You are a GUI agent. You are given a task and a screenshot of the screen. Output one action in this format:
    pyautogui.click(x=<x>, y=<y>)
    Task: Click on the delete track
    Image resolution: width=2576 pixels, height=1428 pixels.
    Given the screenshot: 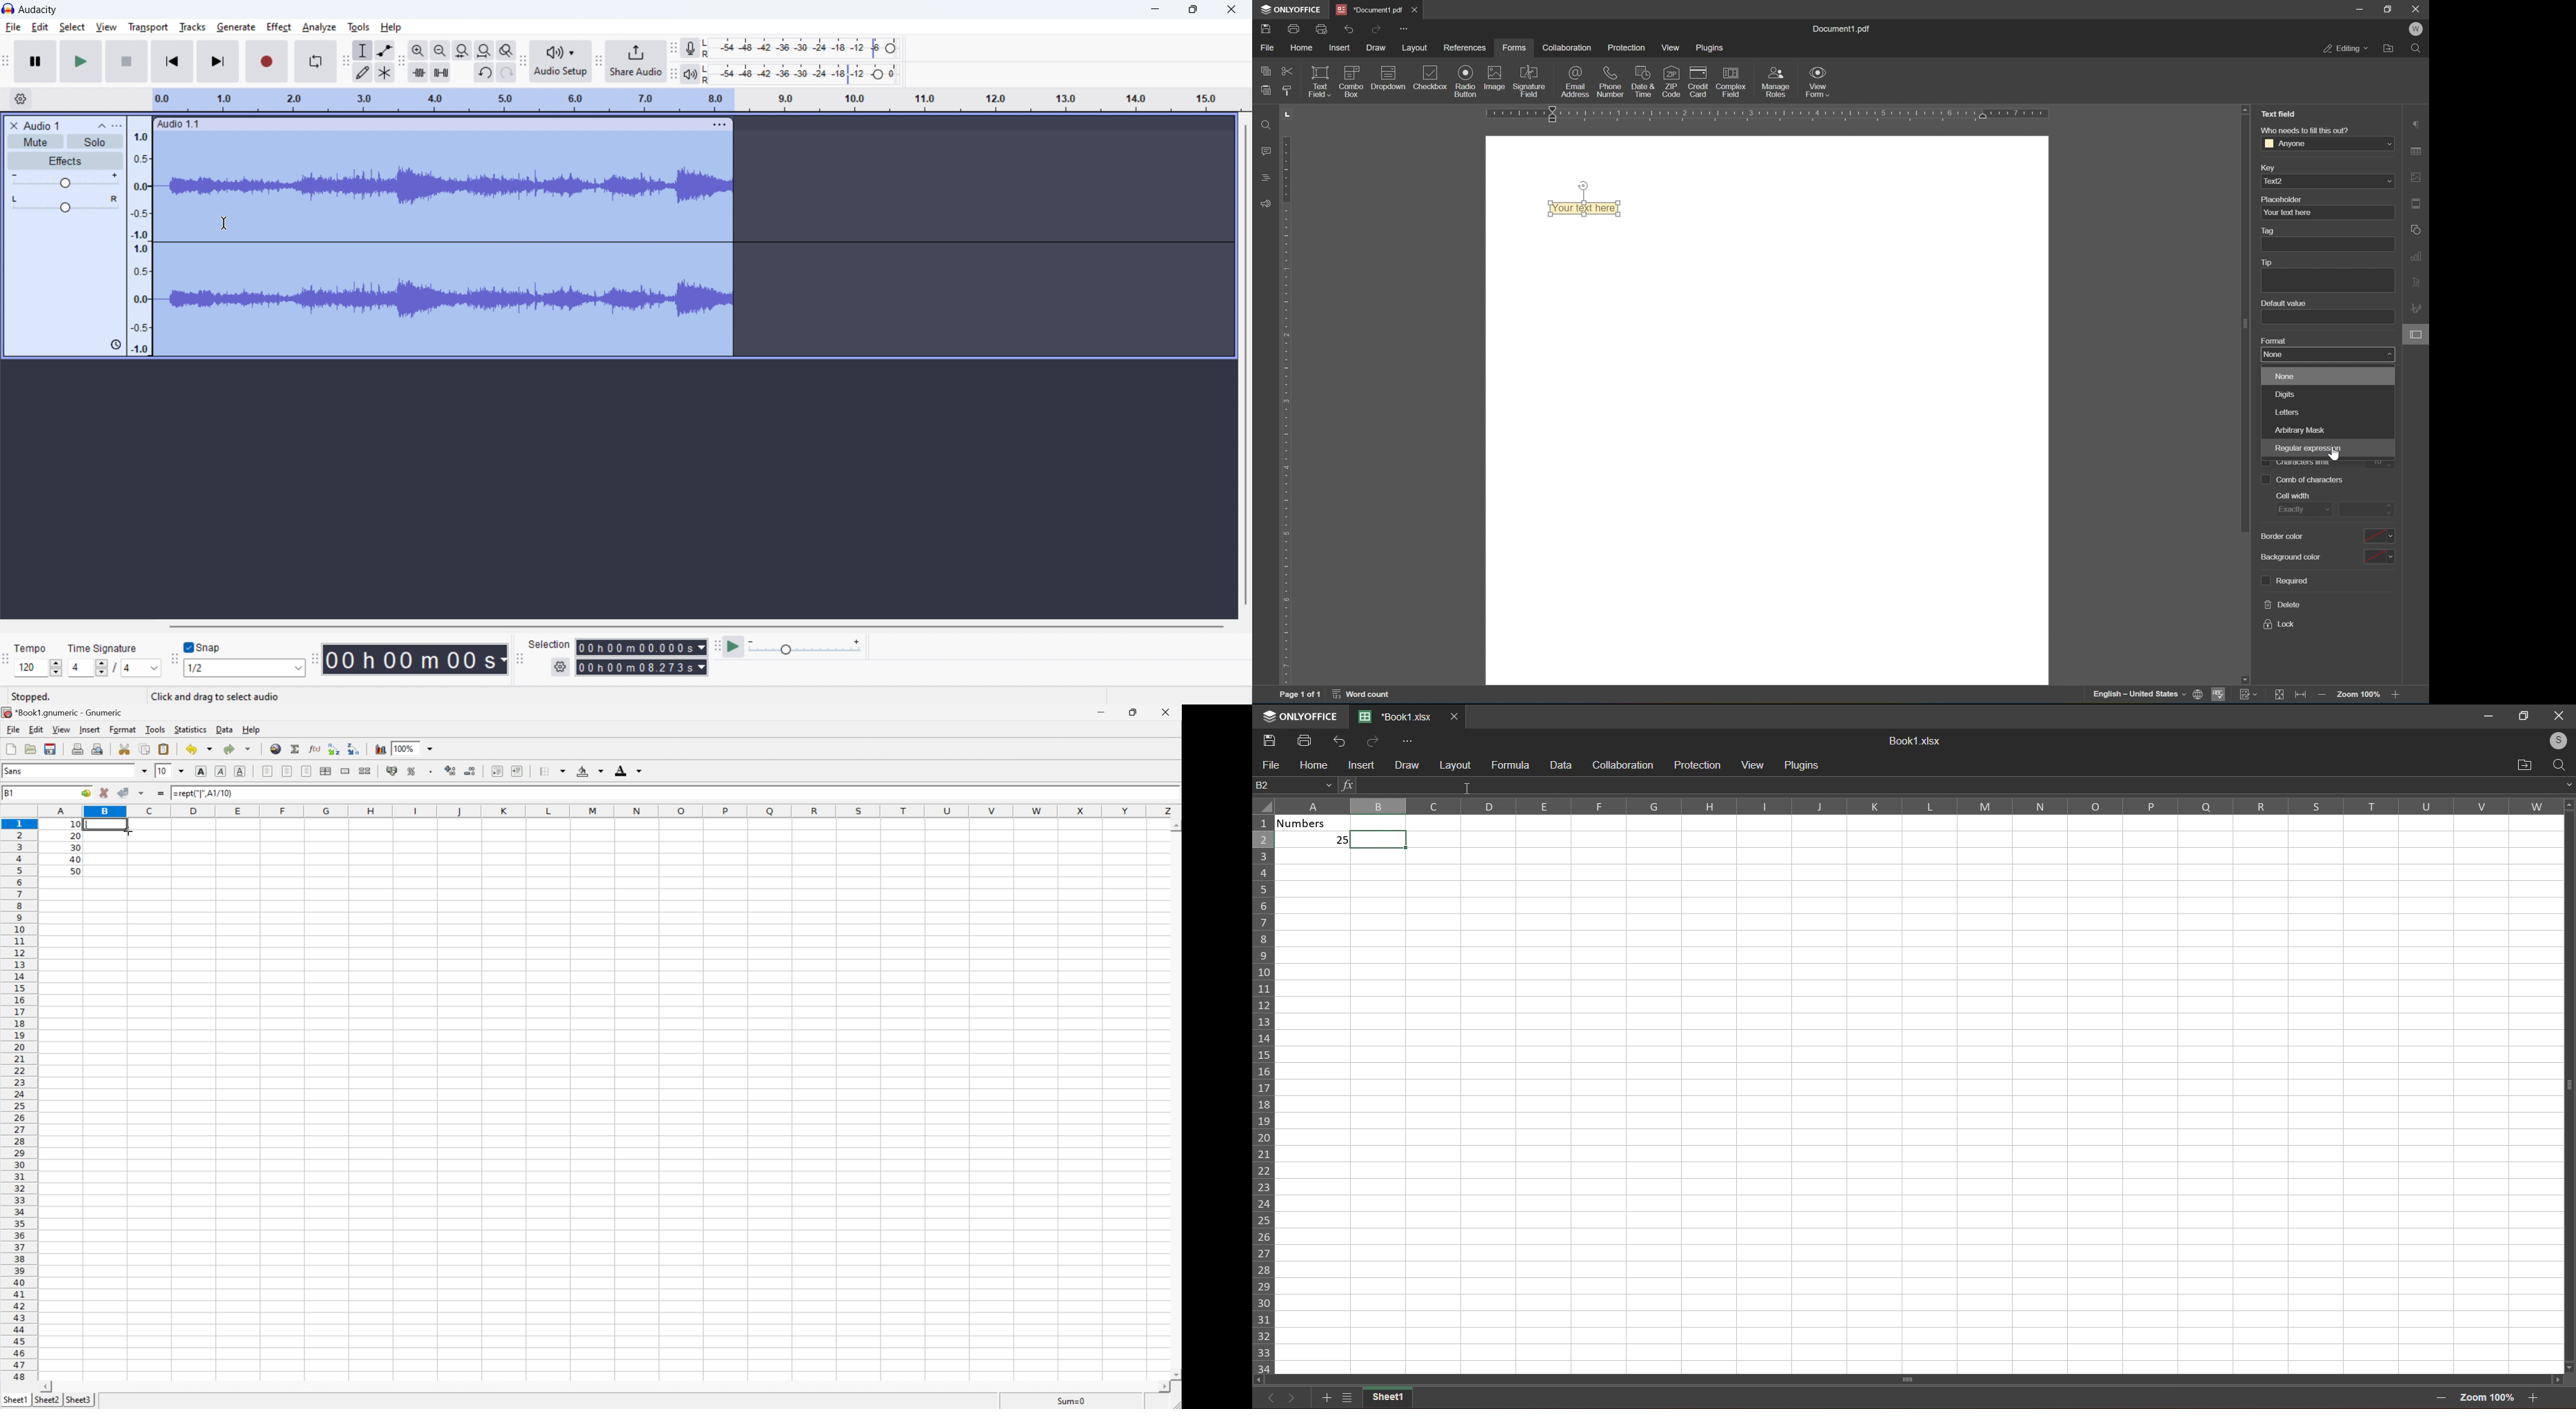 What is the action you would take?
    pyautogui.click(x=12, y=125)
    